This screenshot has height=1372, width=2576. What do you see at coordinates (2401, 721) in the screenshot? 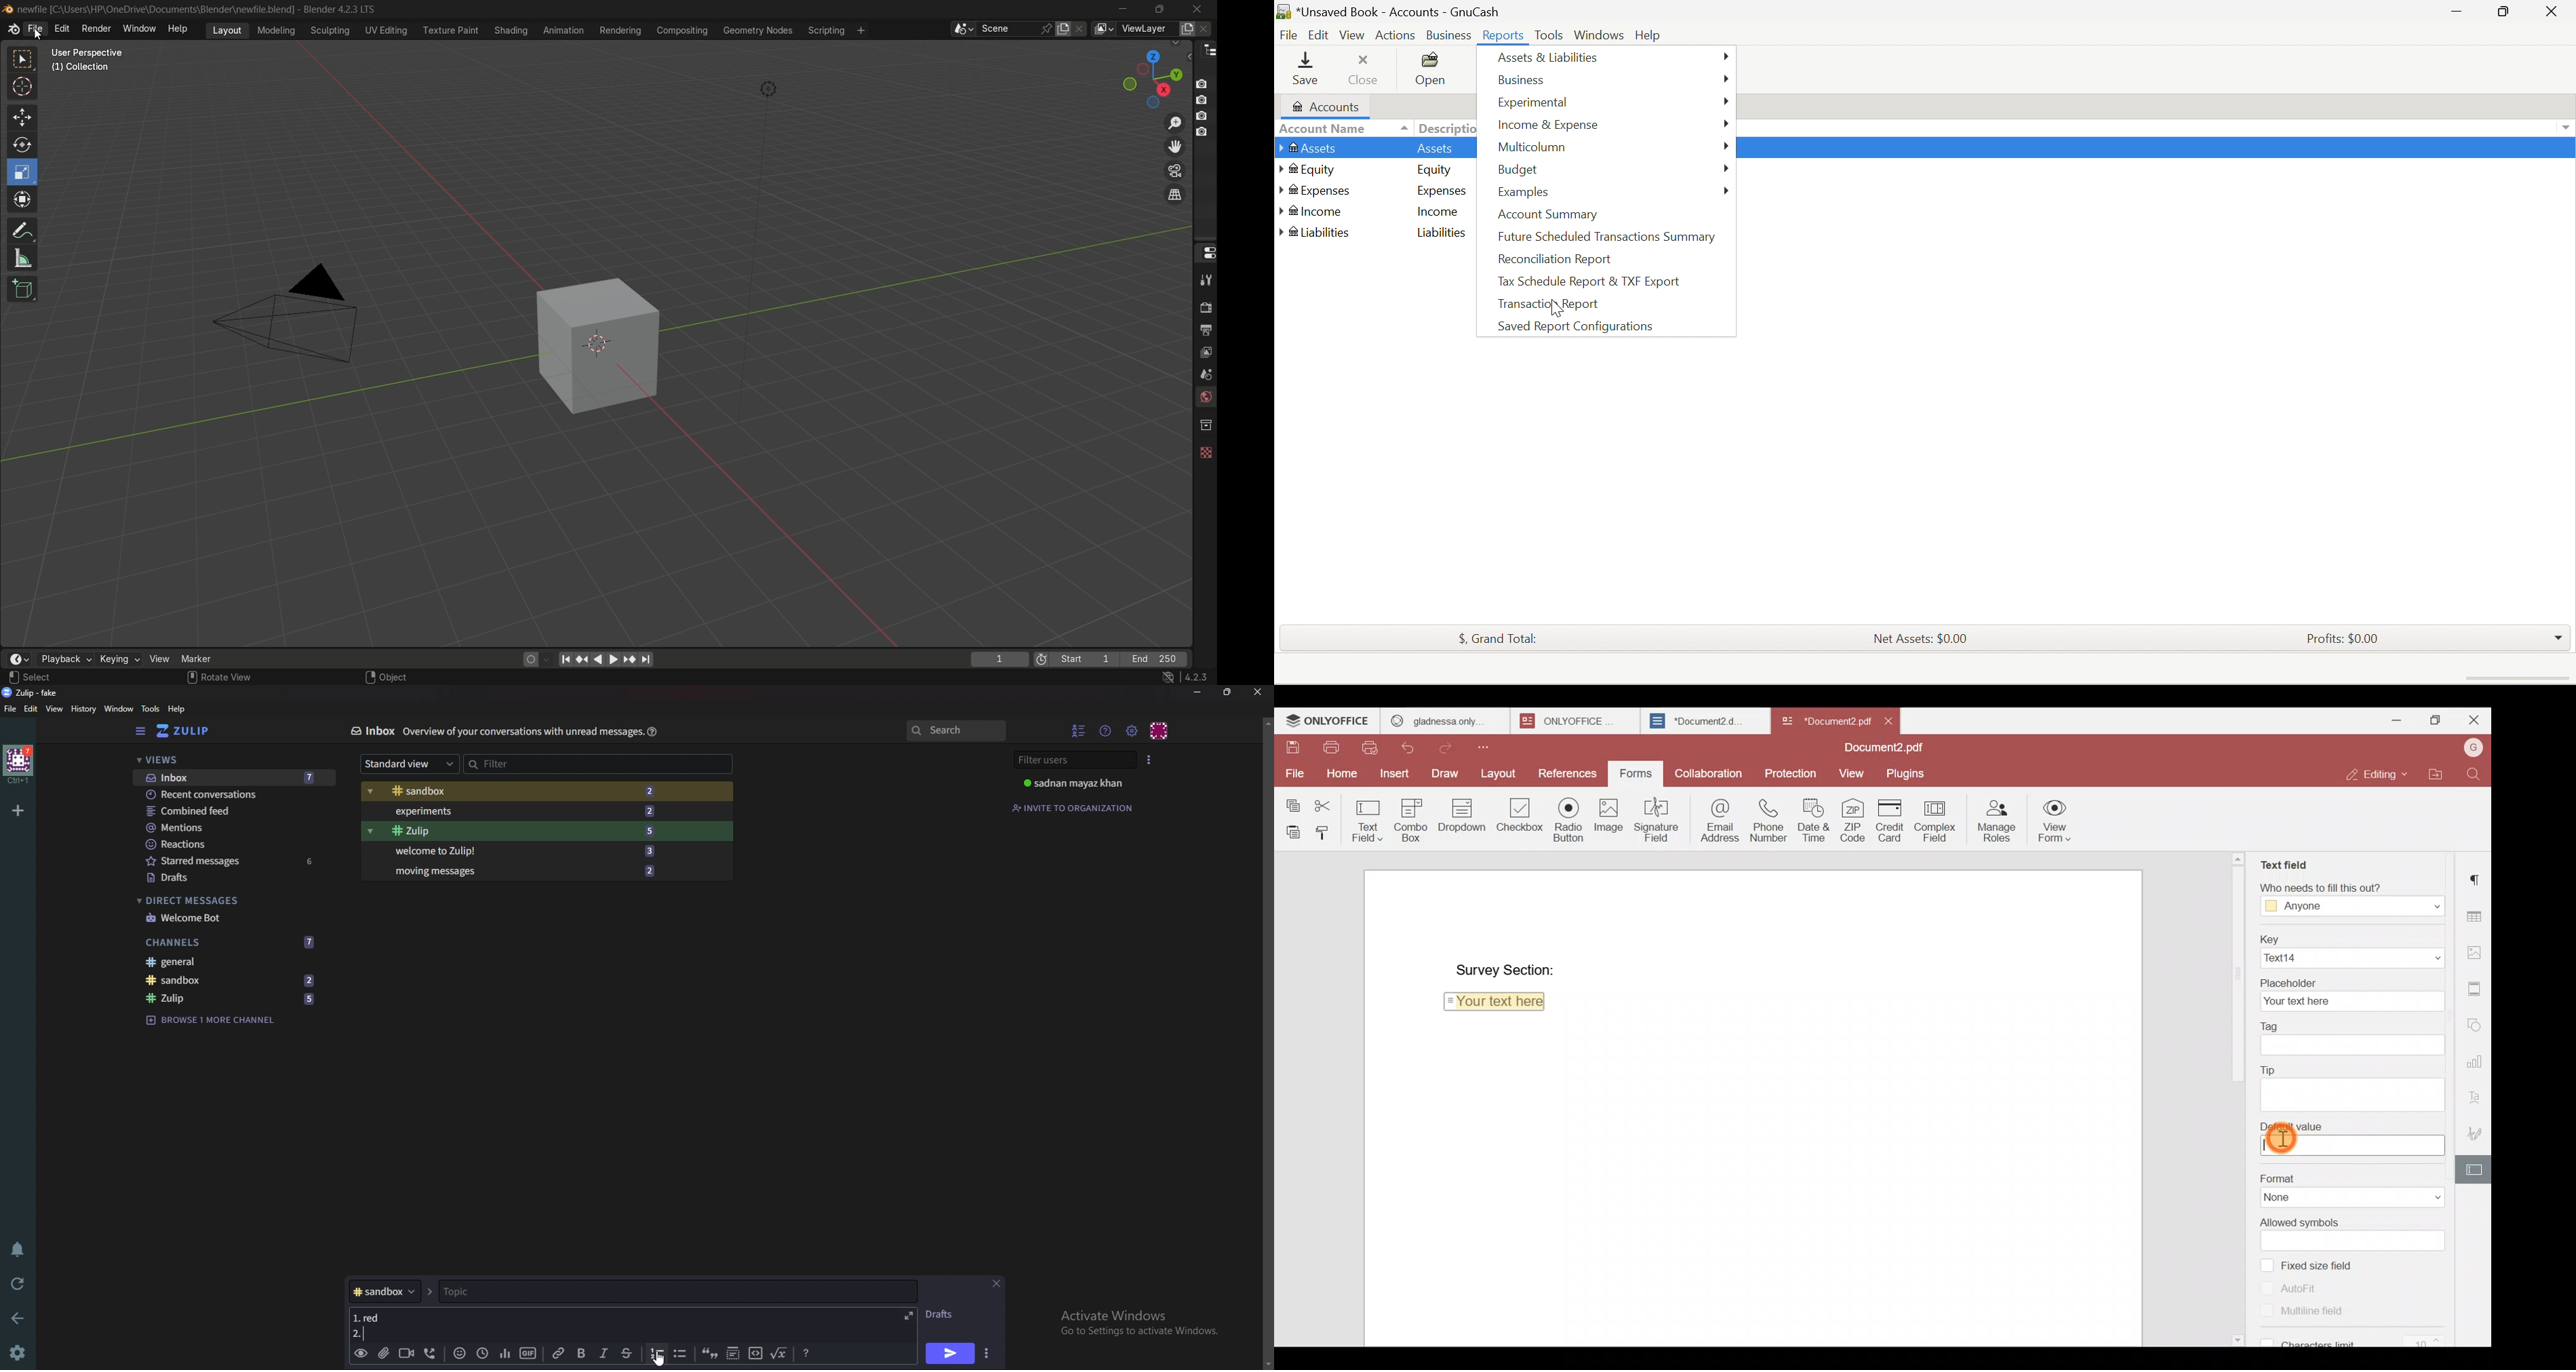
I see `Minimize` at bounding box center [2401, 721].